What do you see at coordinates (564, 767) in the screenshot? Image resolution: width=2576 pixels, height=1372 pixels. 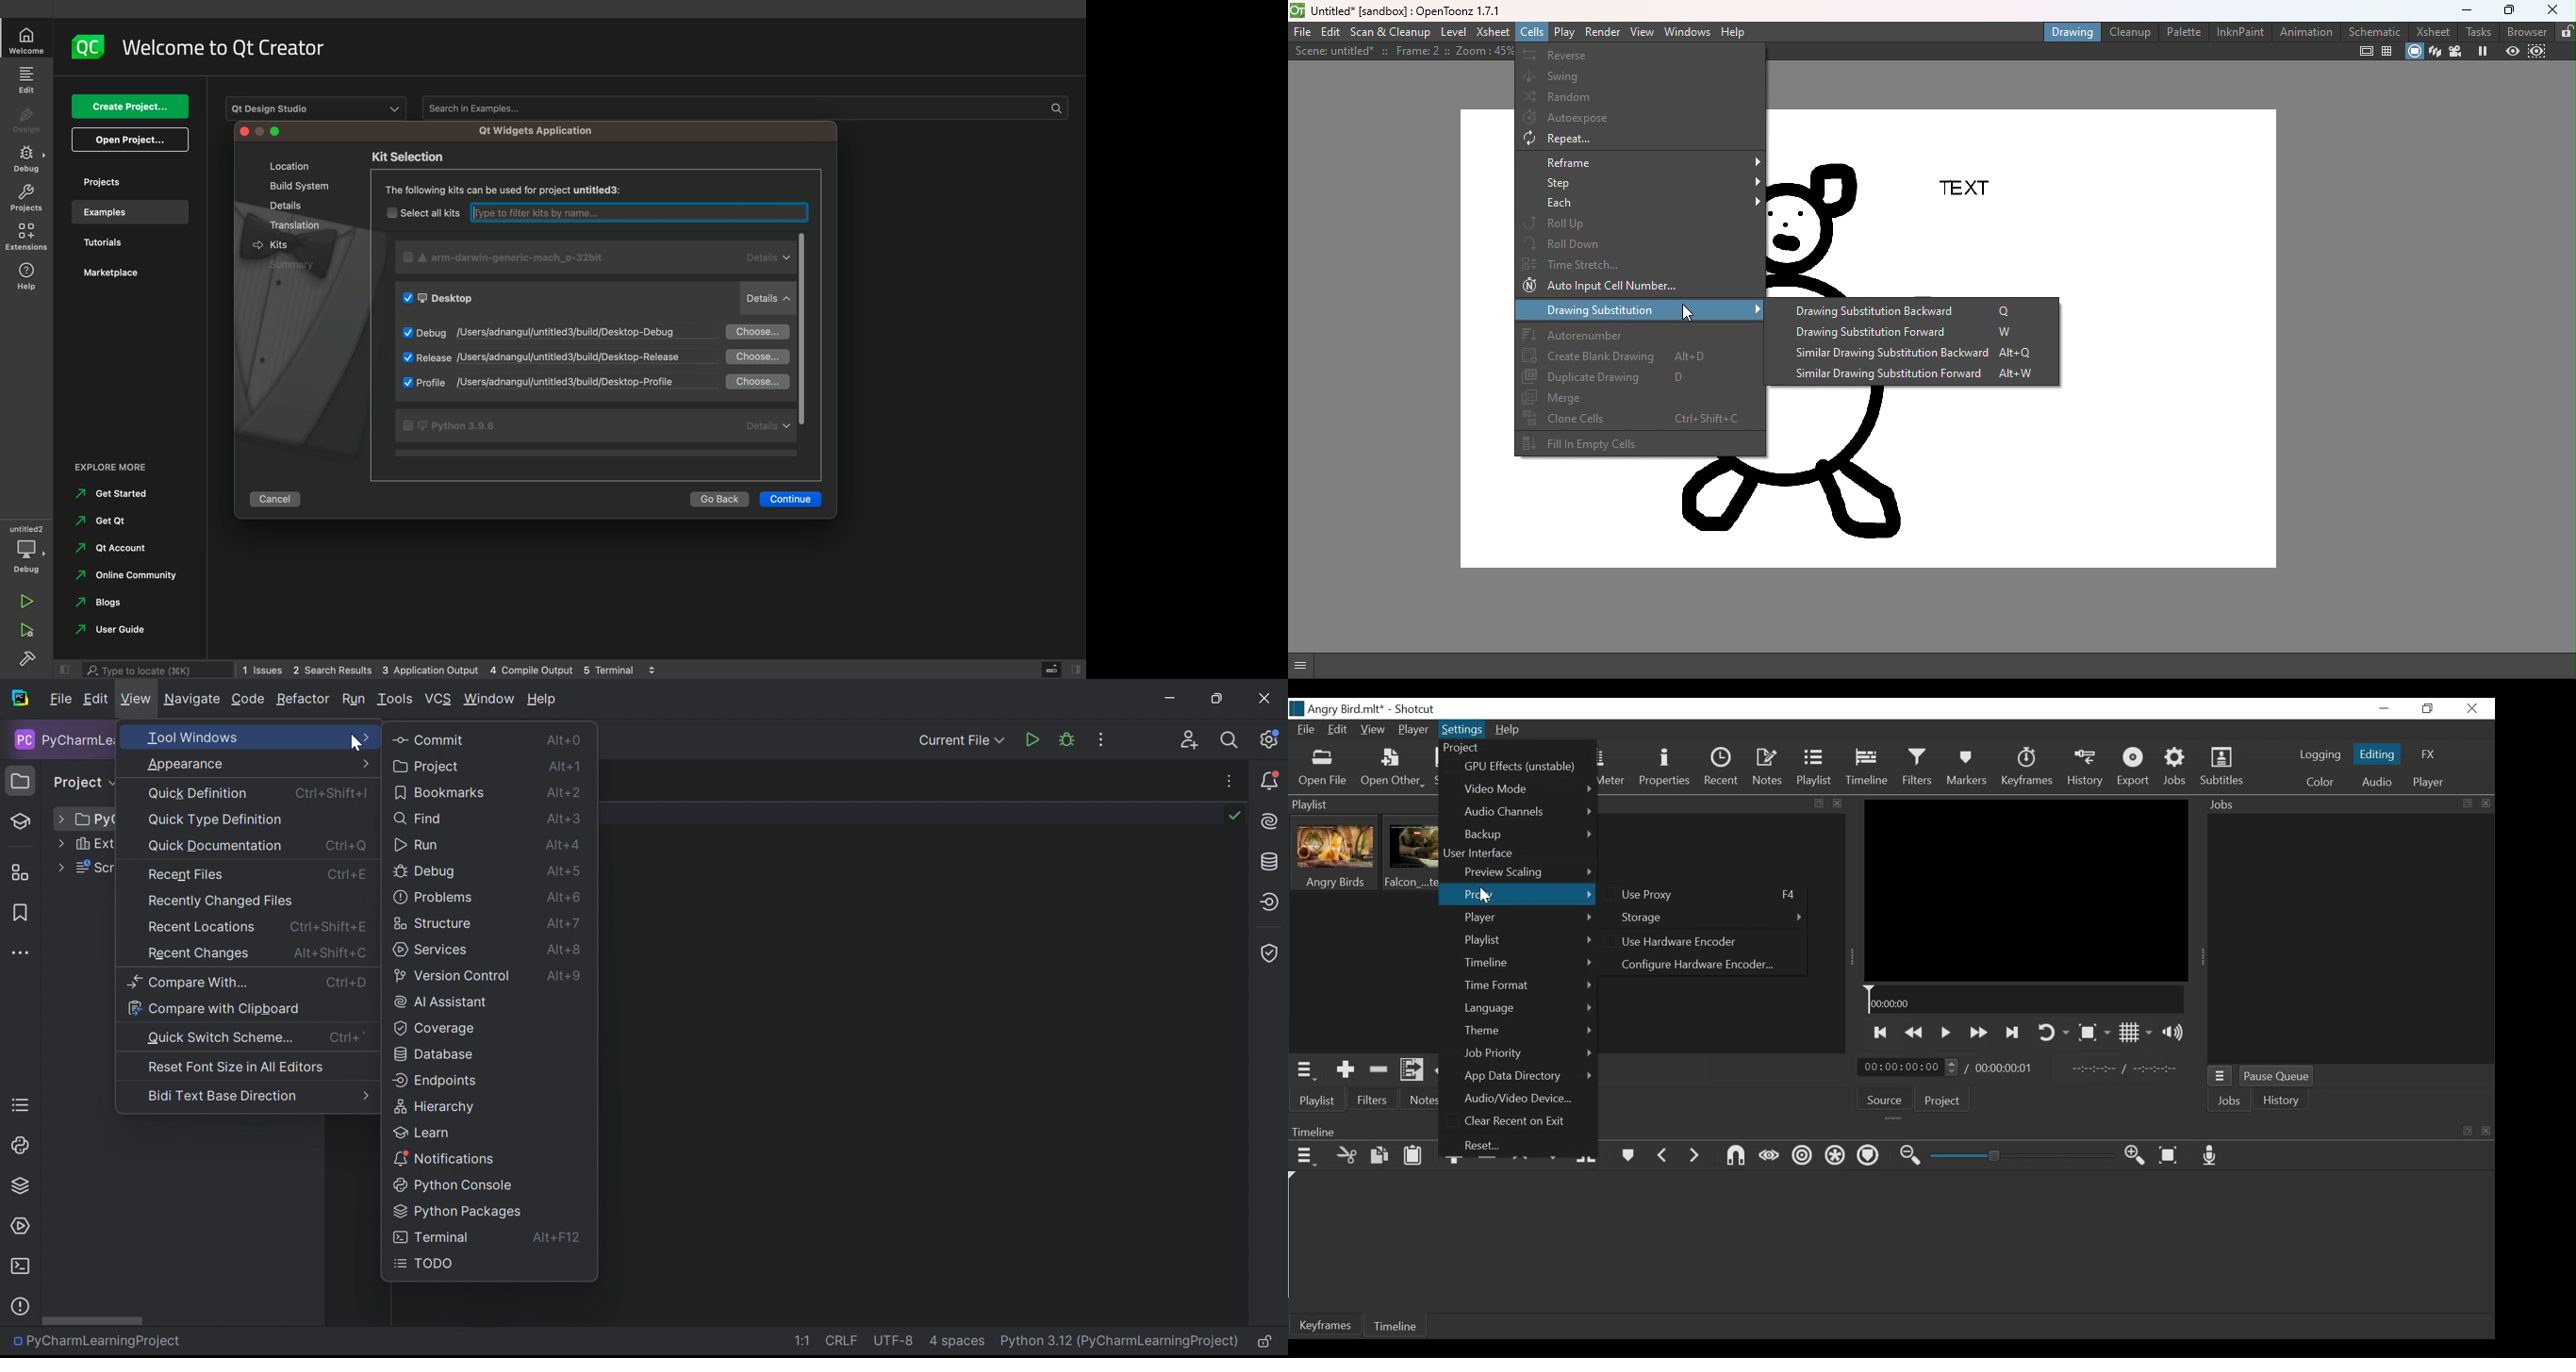 I see `Alt+1` at bounding box center [564, 767].